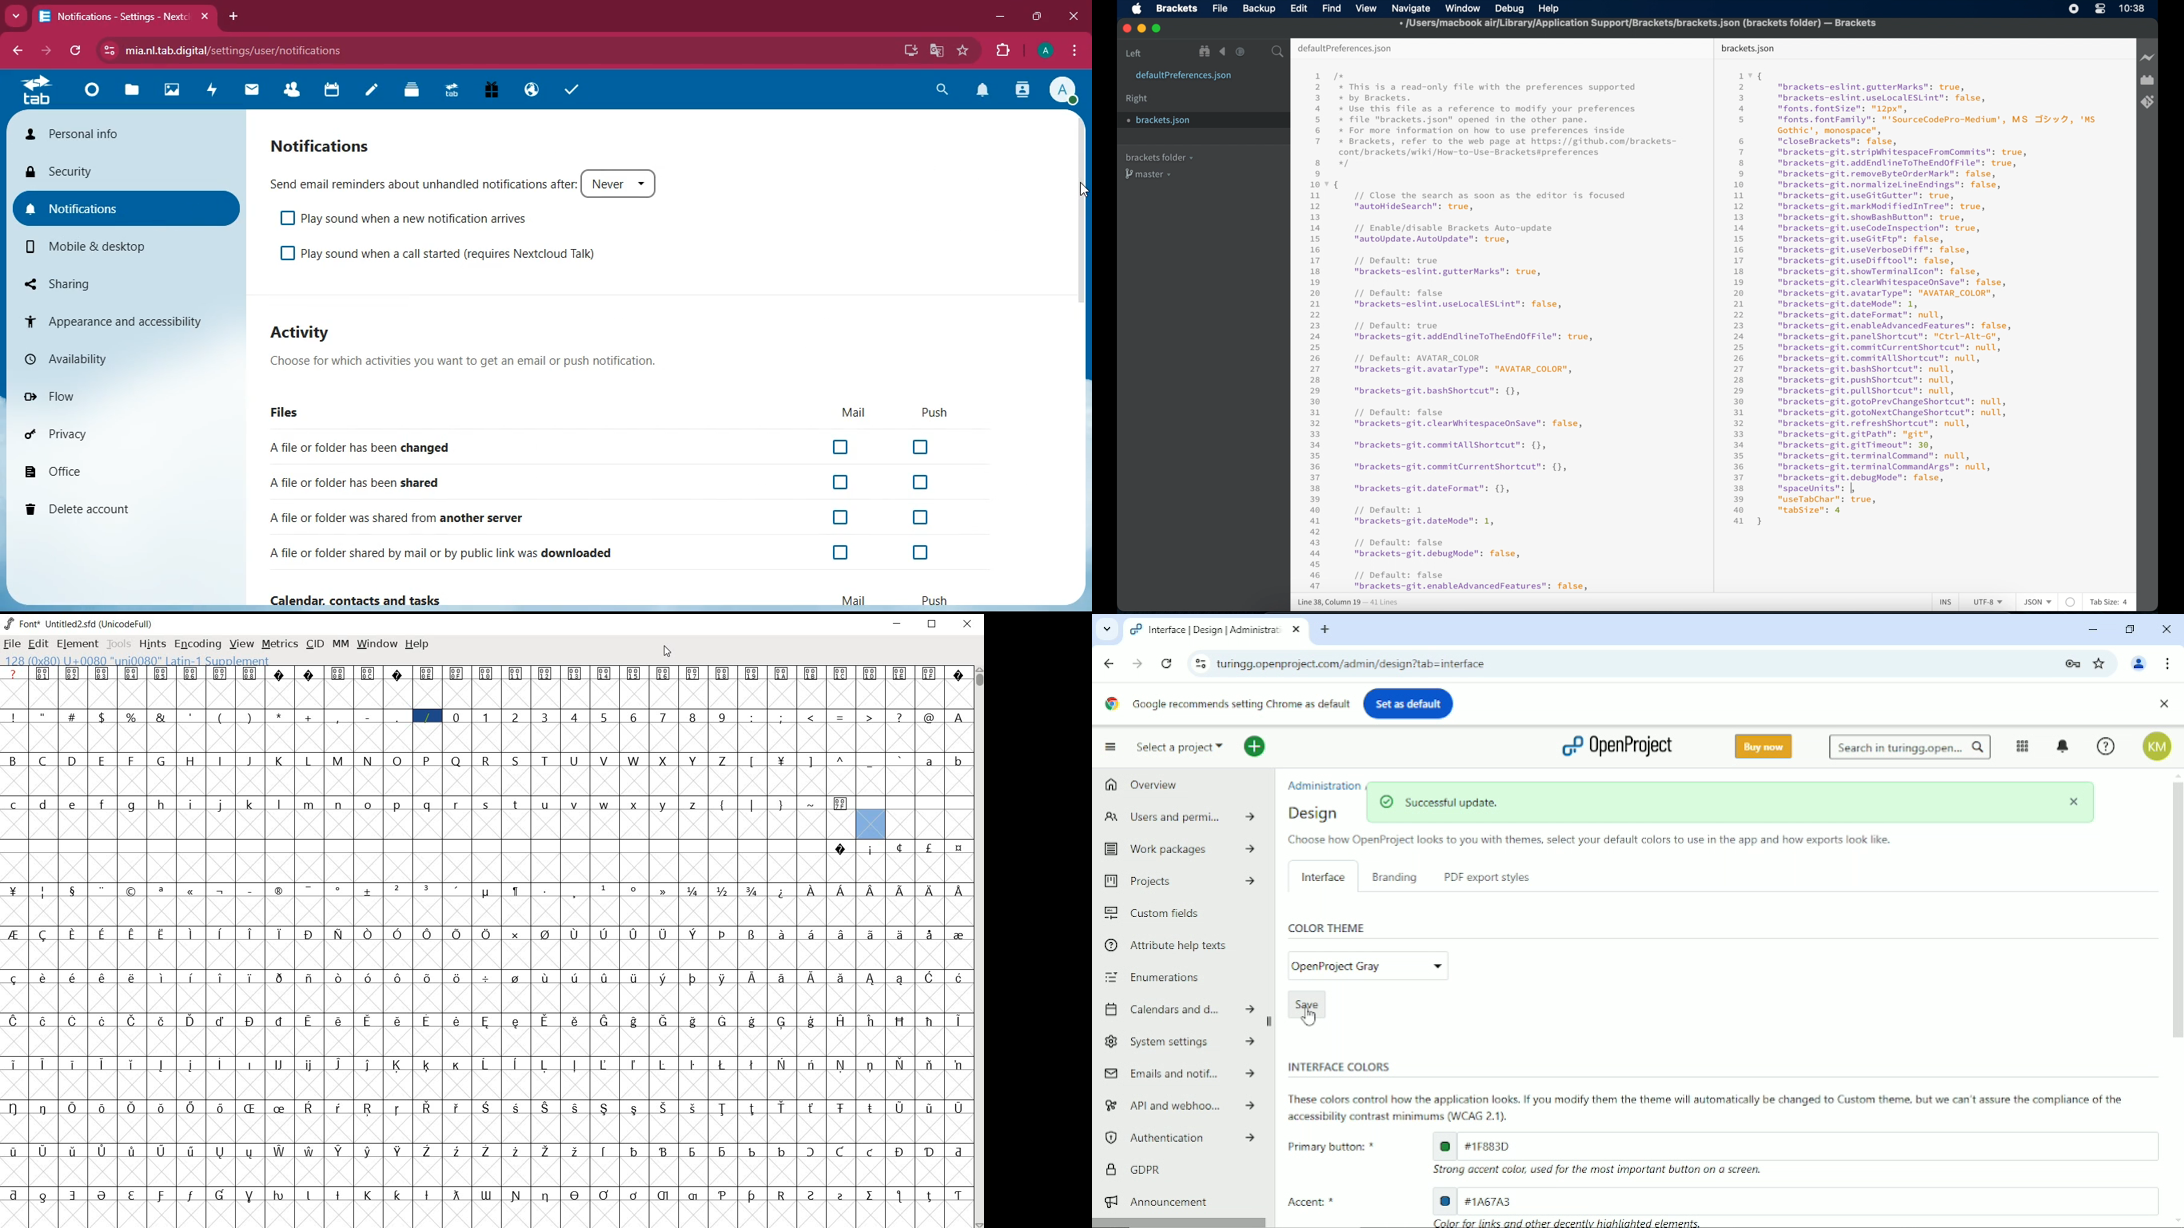  What do you see at coordinates (72, 1108) in the screenshot?
I see `glyph` at bounding box center [72, 1108].